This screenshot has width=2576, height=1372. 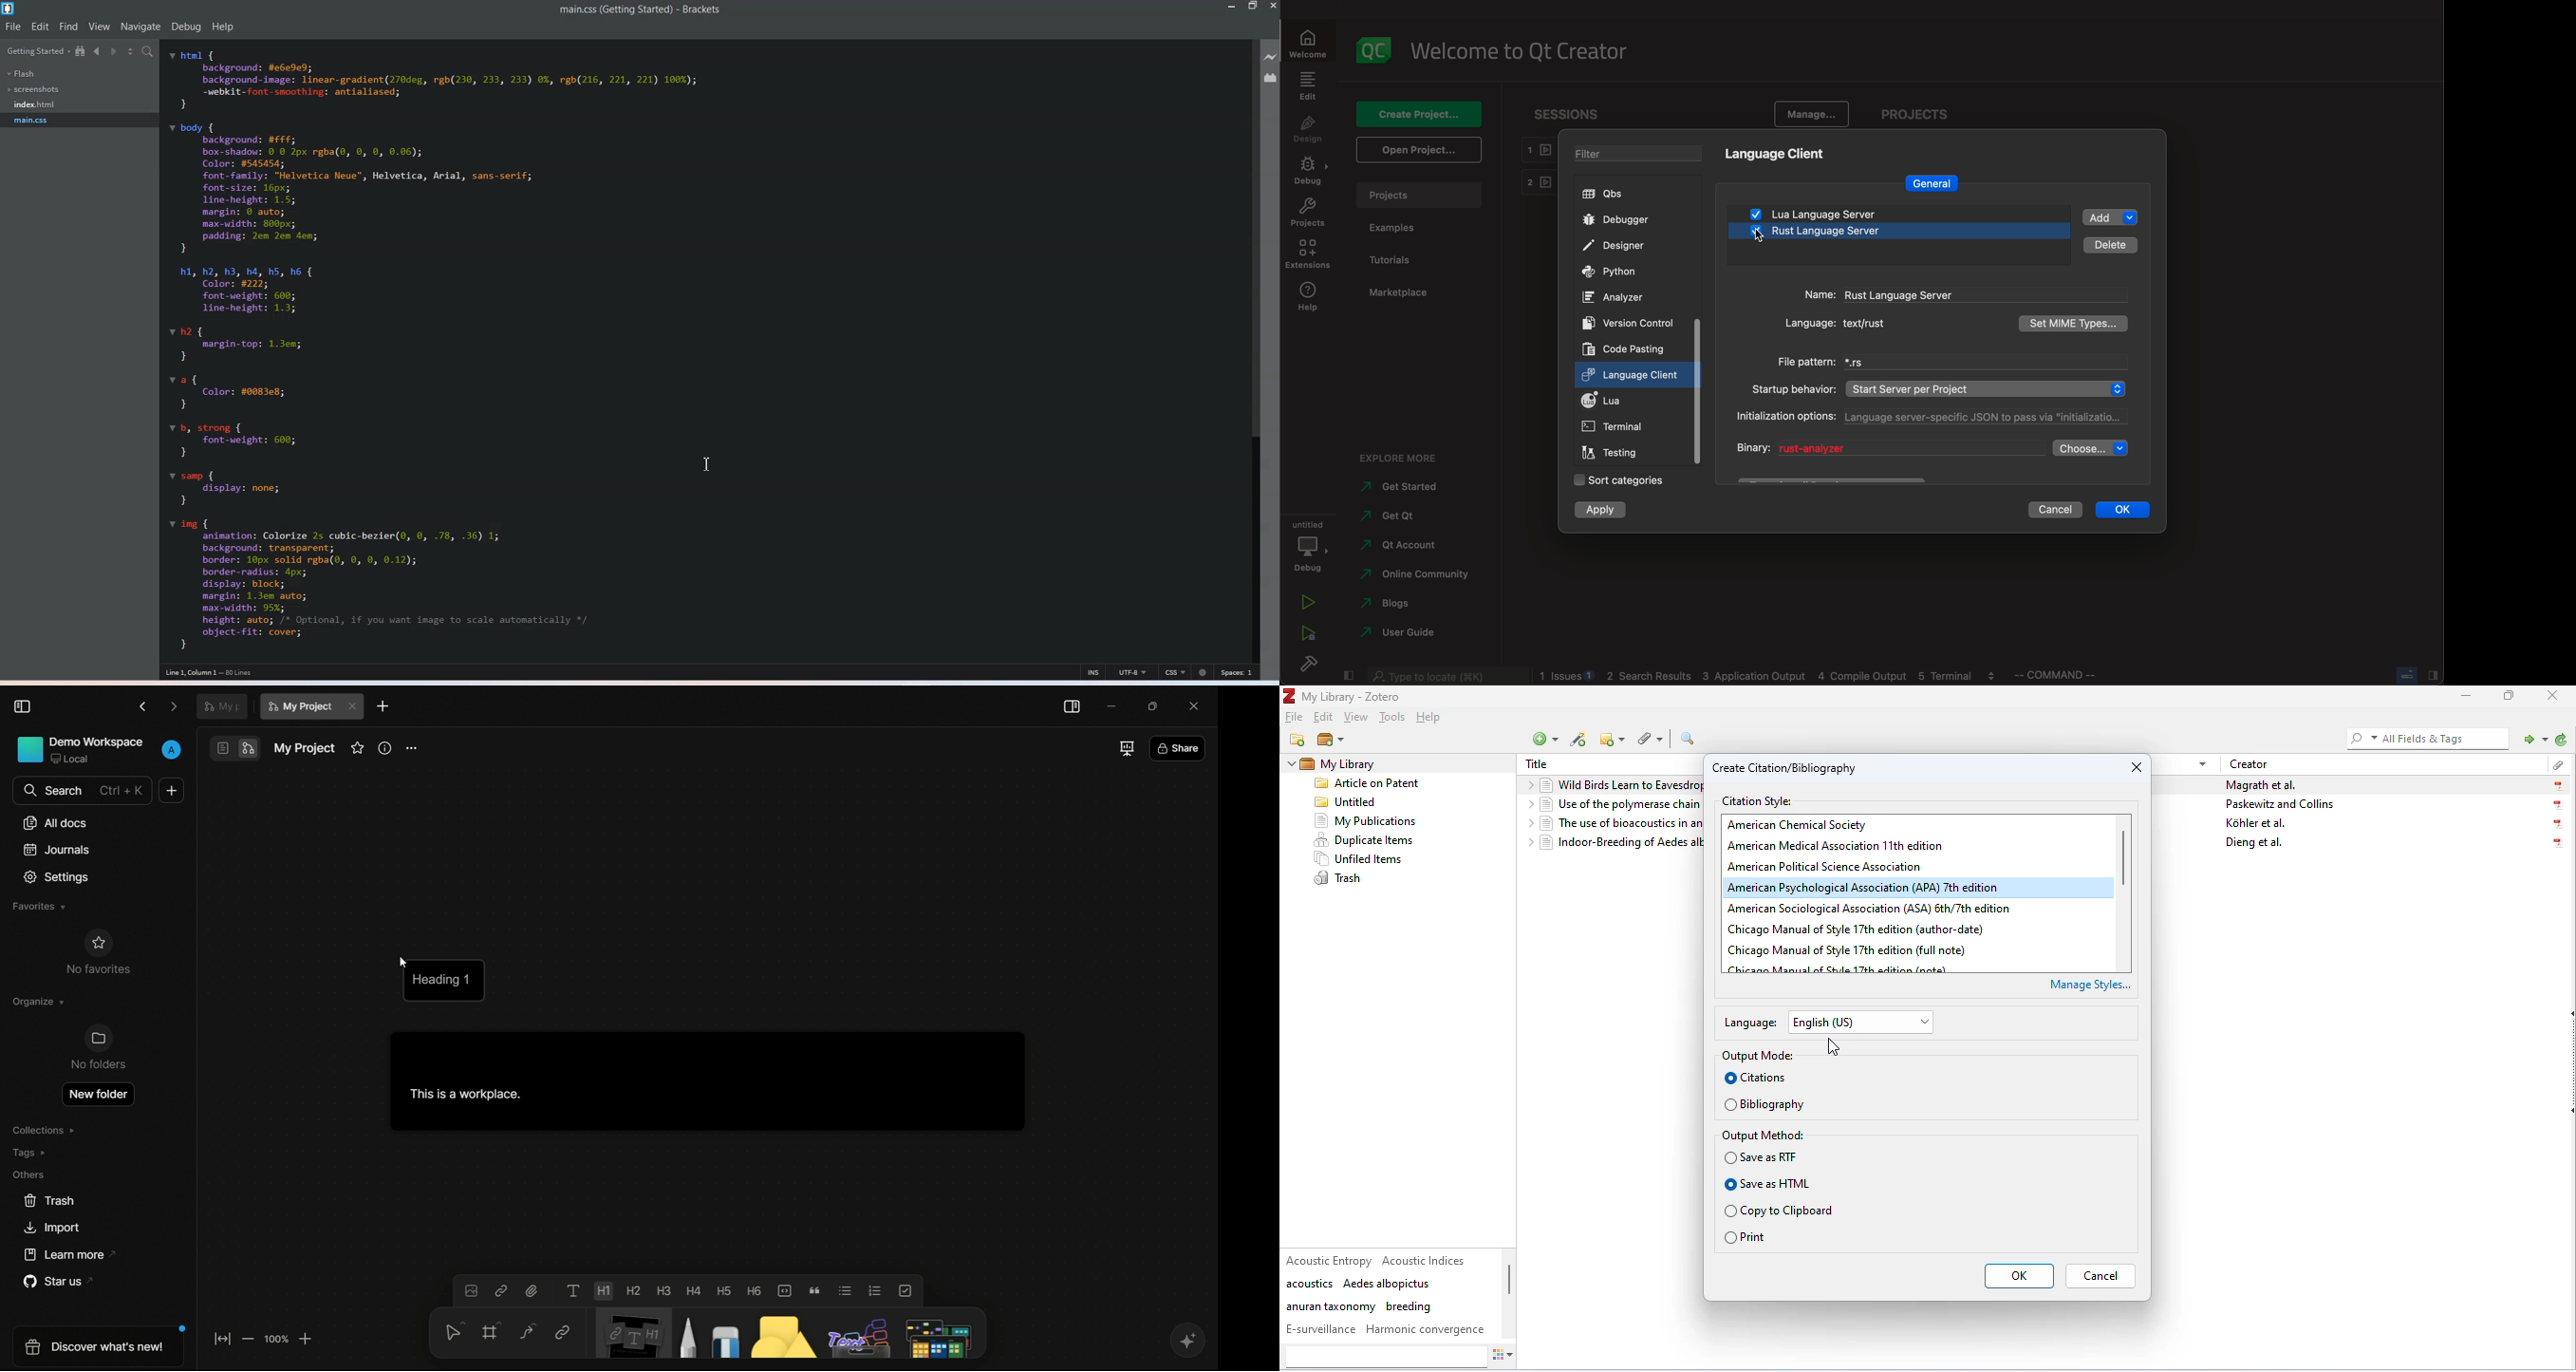 What do you see at coordinates (1313, 666) in the screenshot?
I see `build` at bounding box center [1313, 666].